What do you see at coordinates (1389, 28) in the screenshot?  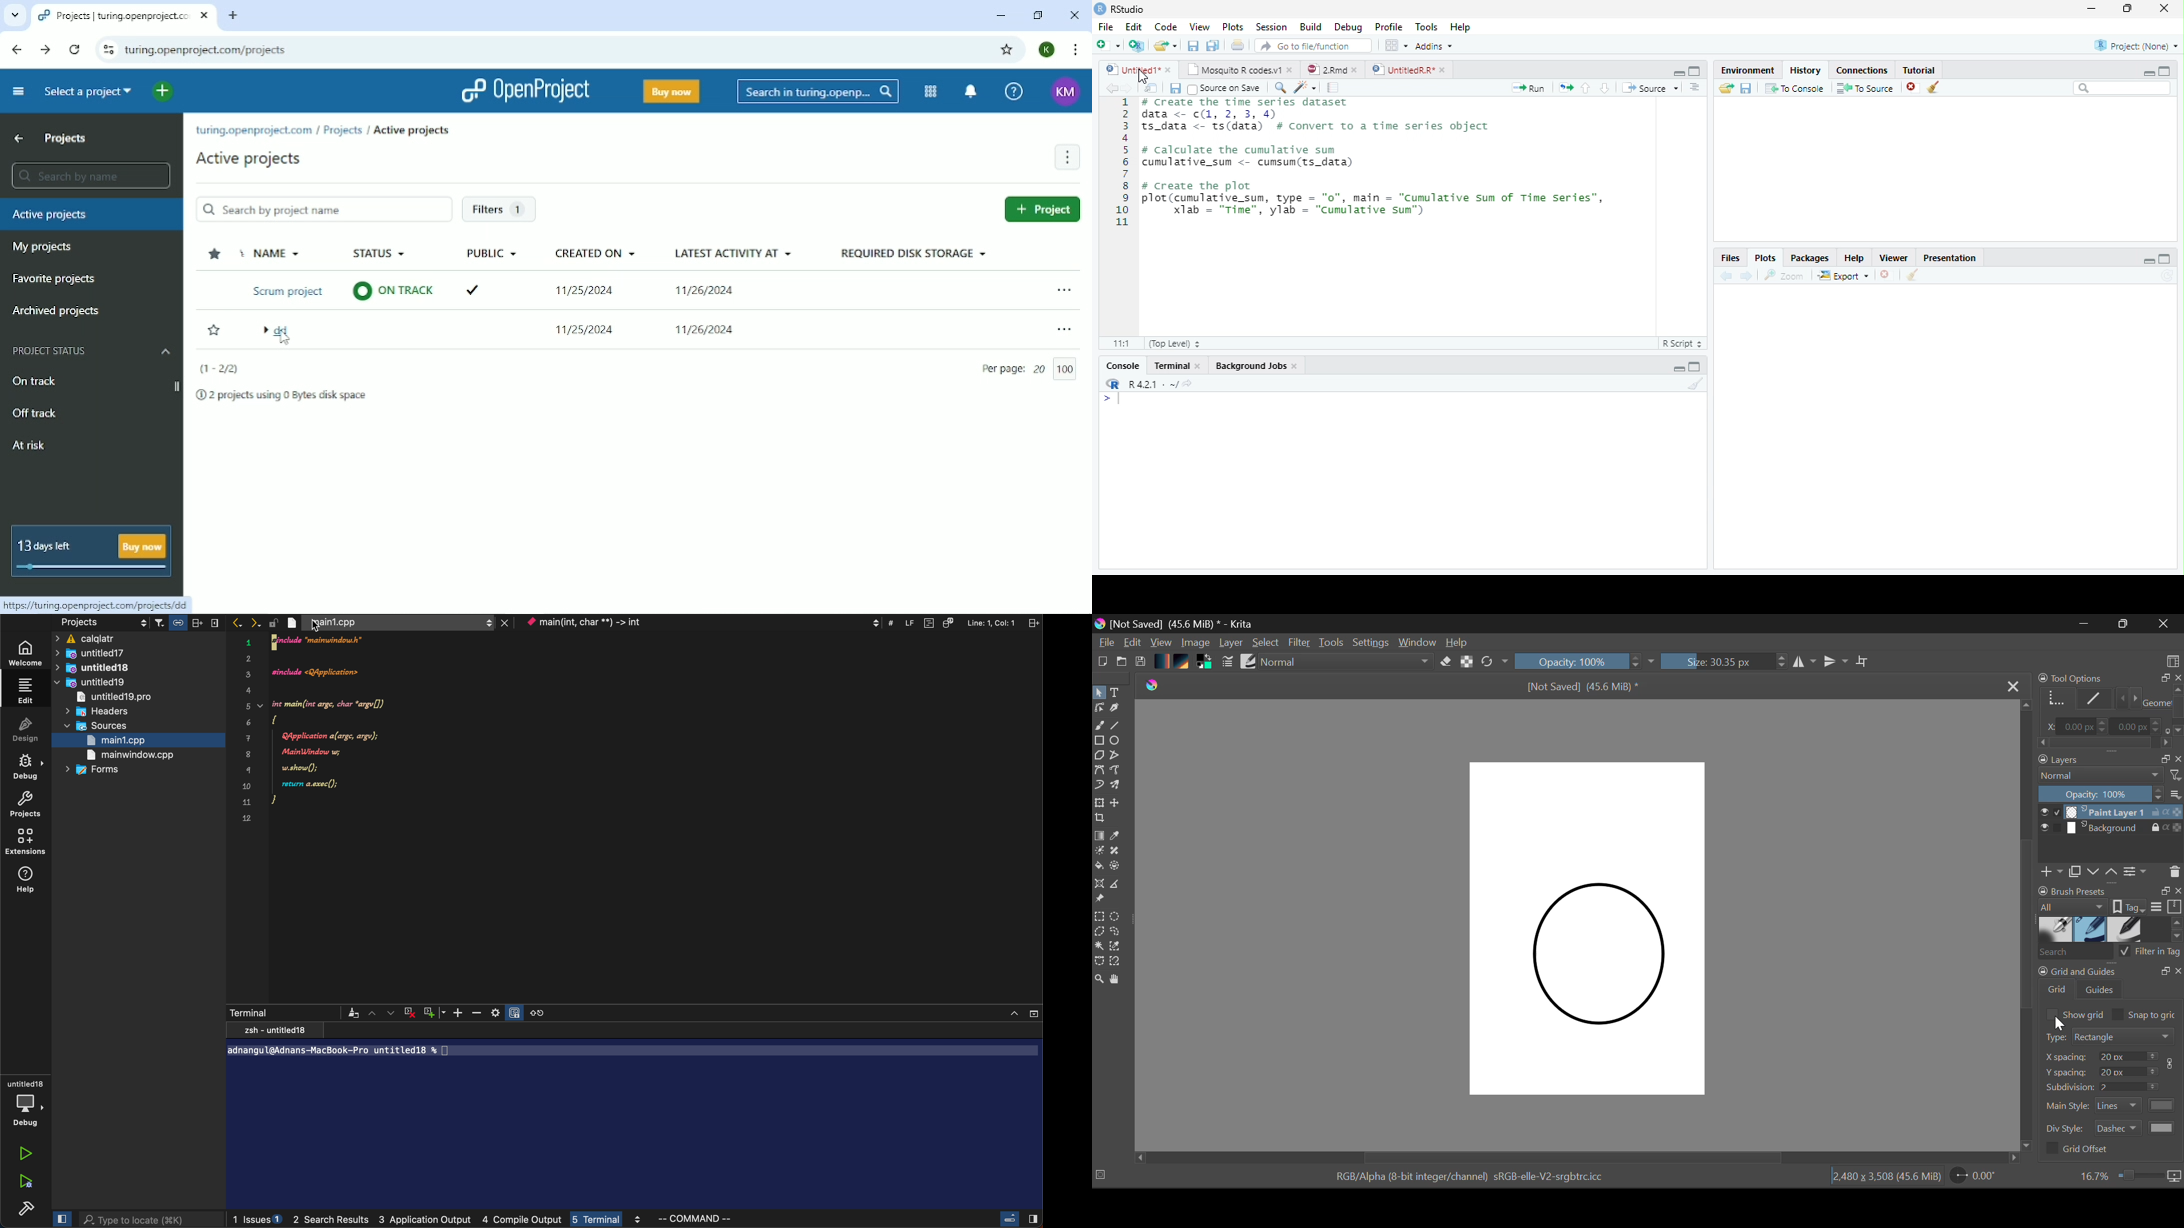 I see `Profile` at bounding box center [1389, 28].